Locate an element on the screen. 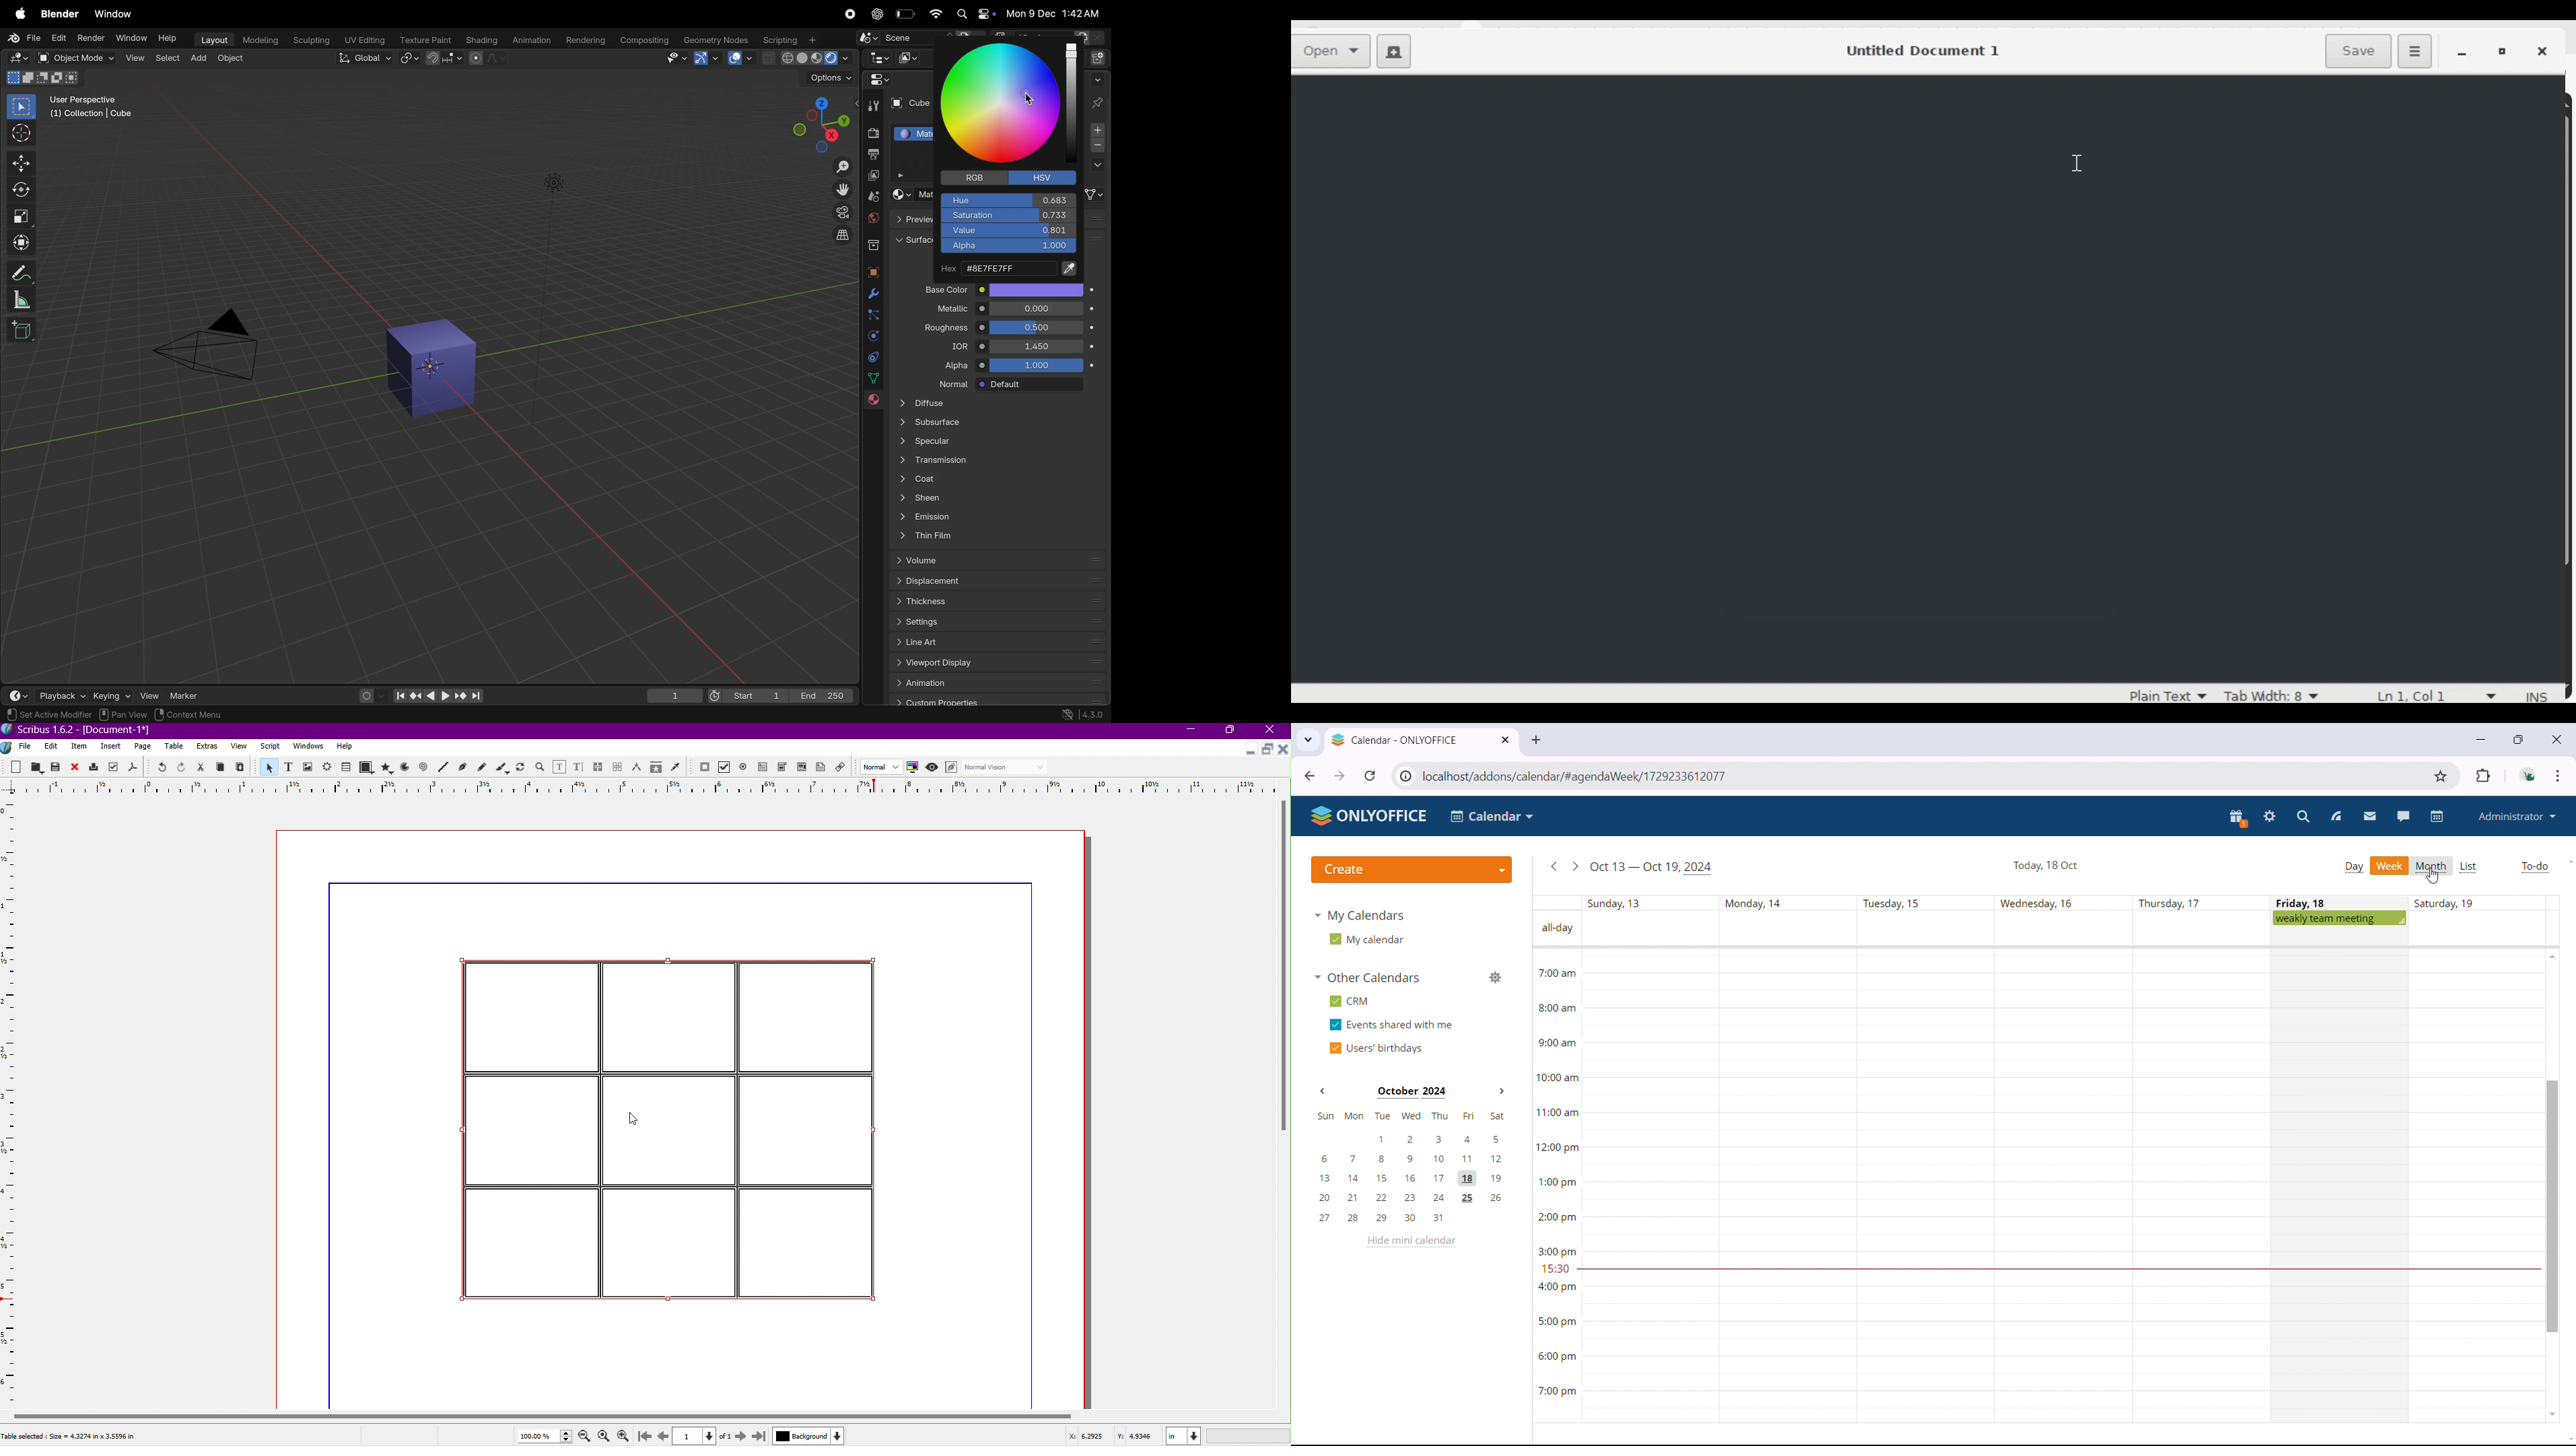 The image size is (2576, 1456). date and time is located at coordinates (1055, 13).